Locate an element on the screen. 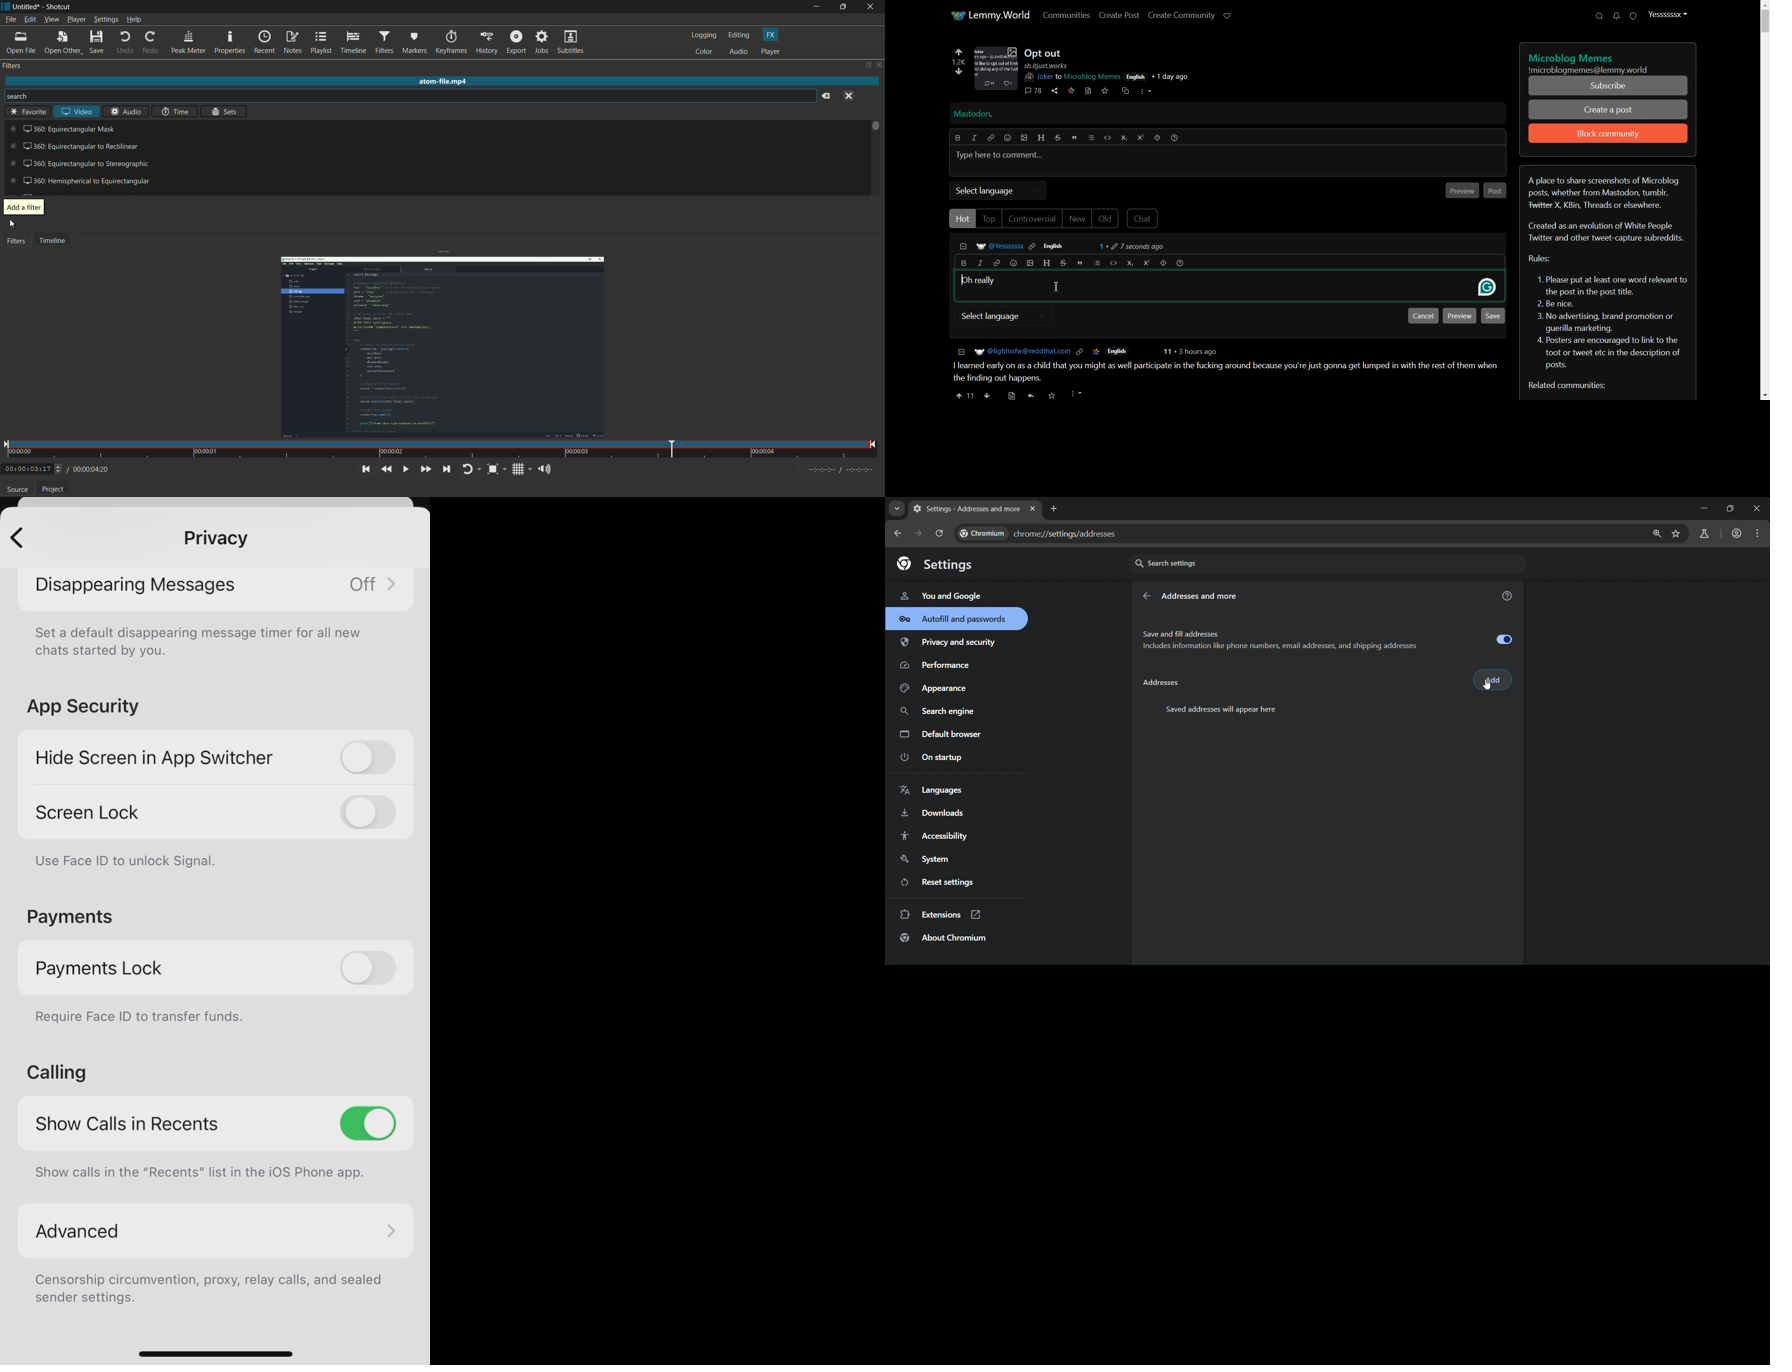 The image size is (1792, 1372). text is located at coordinates (1573, 57).